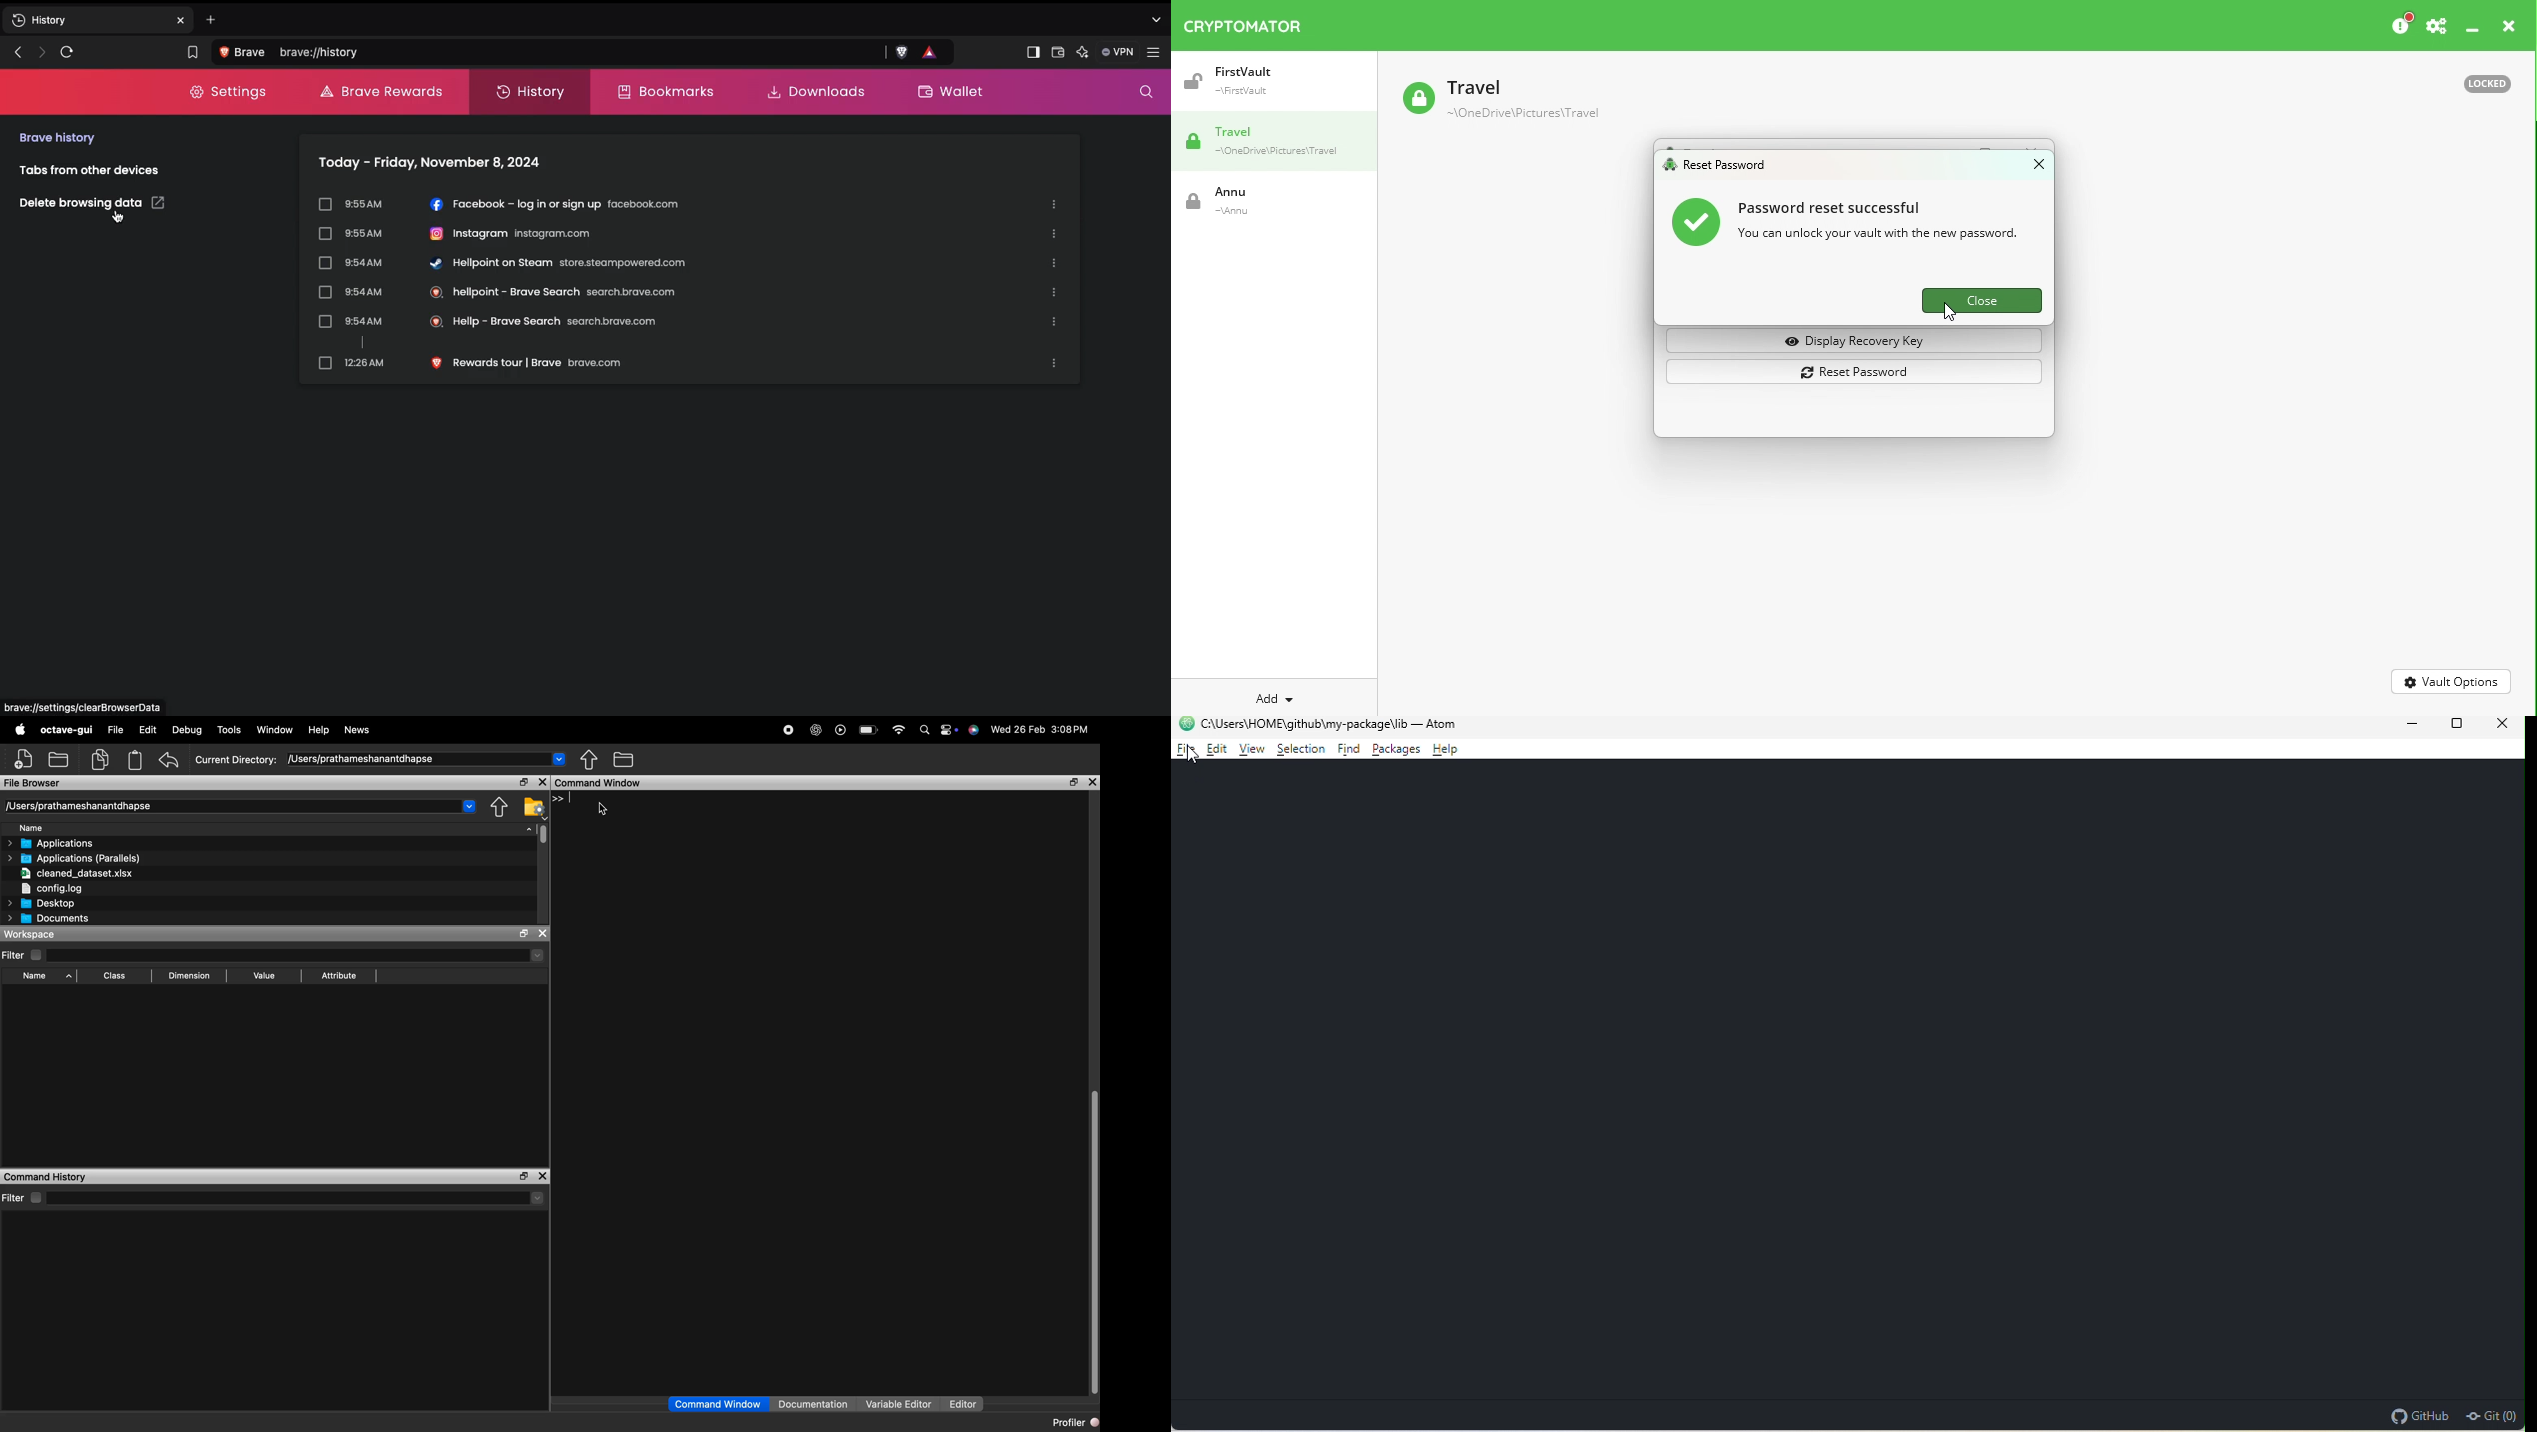  I want to click on Vault, so click(1500, 101).